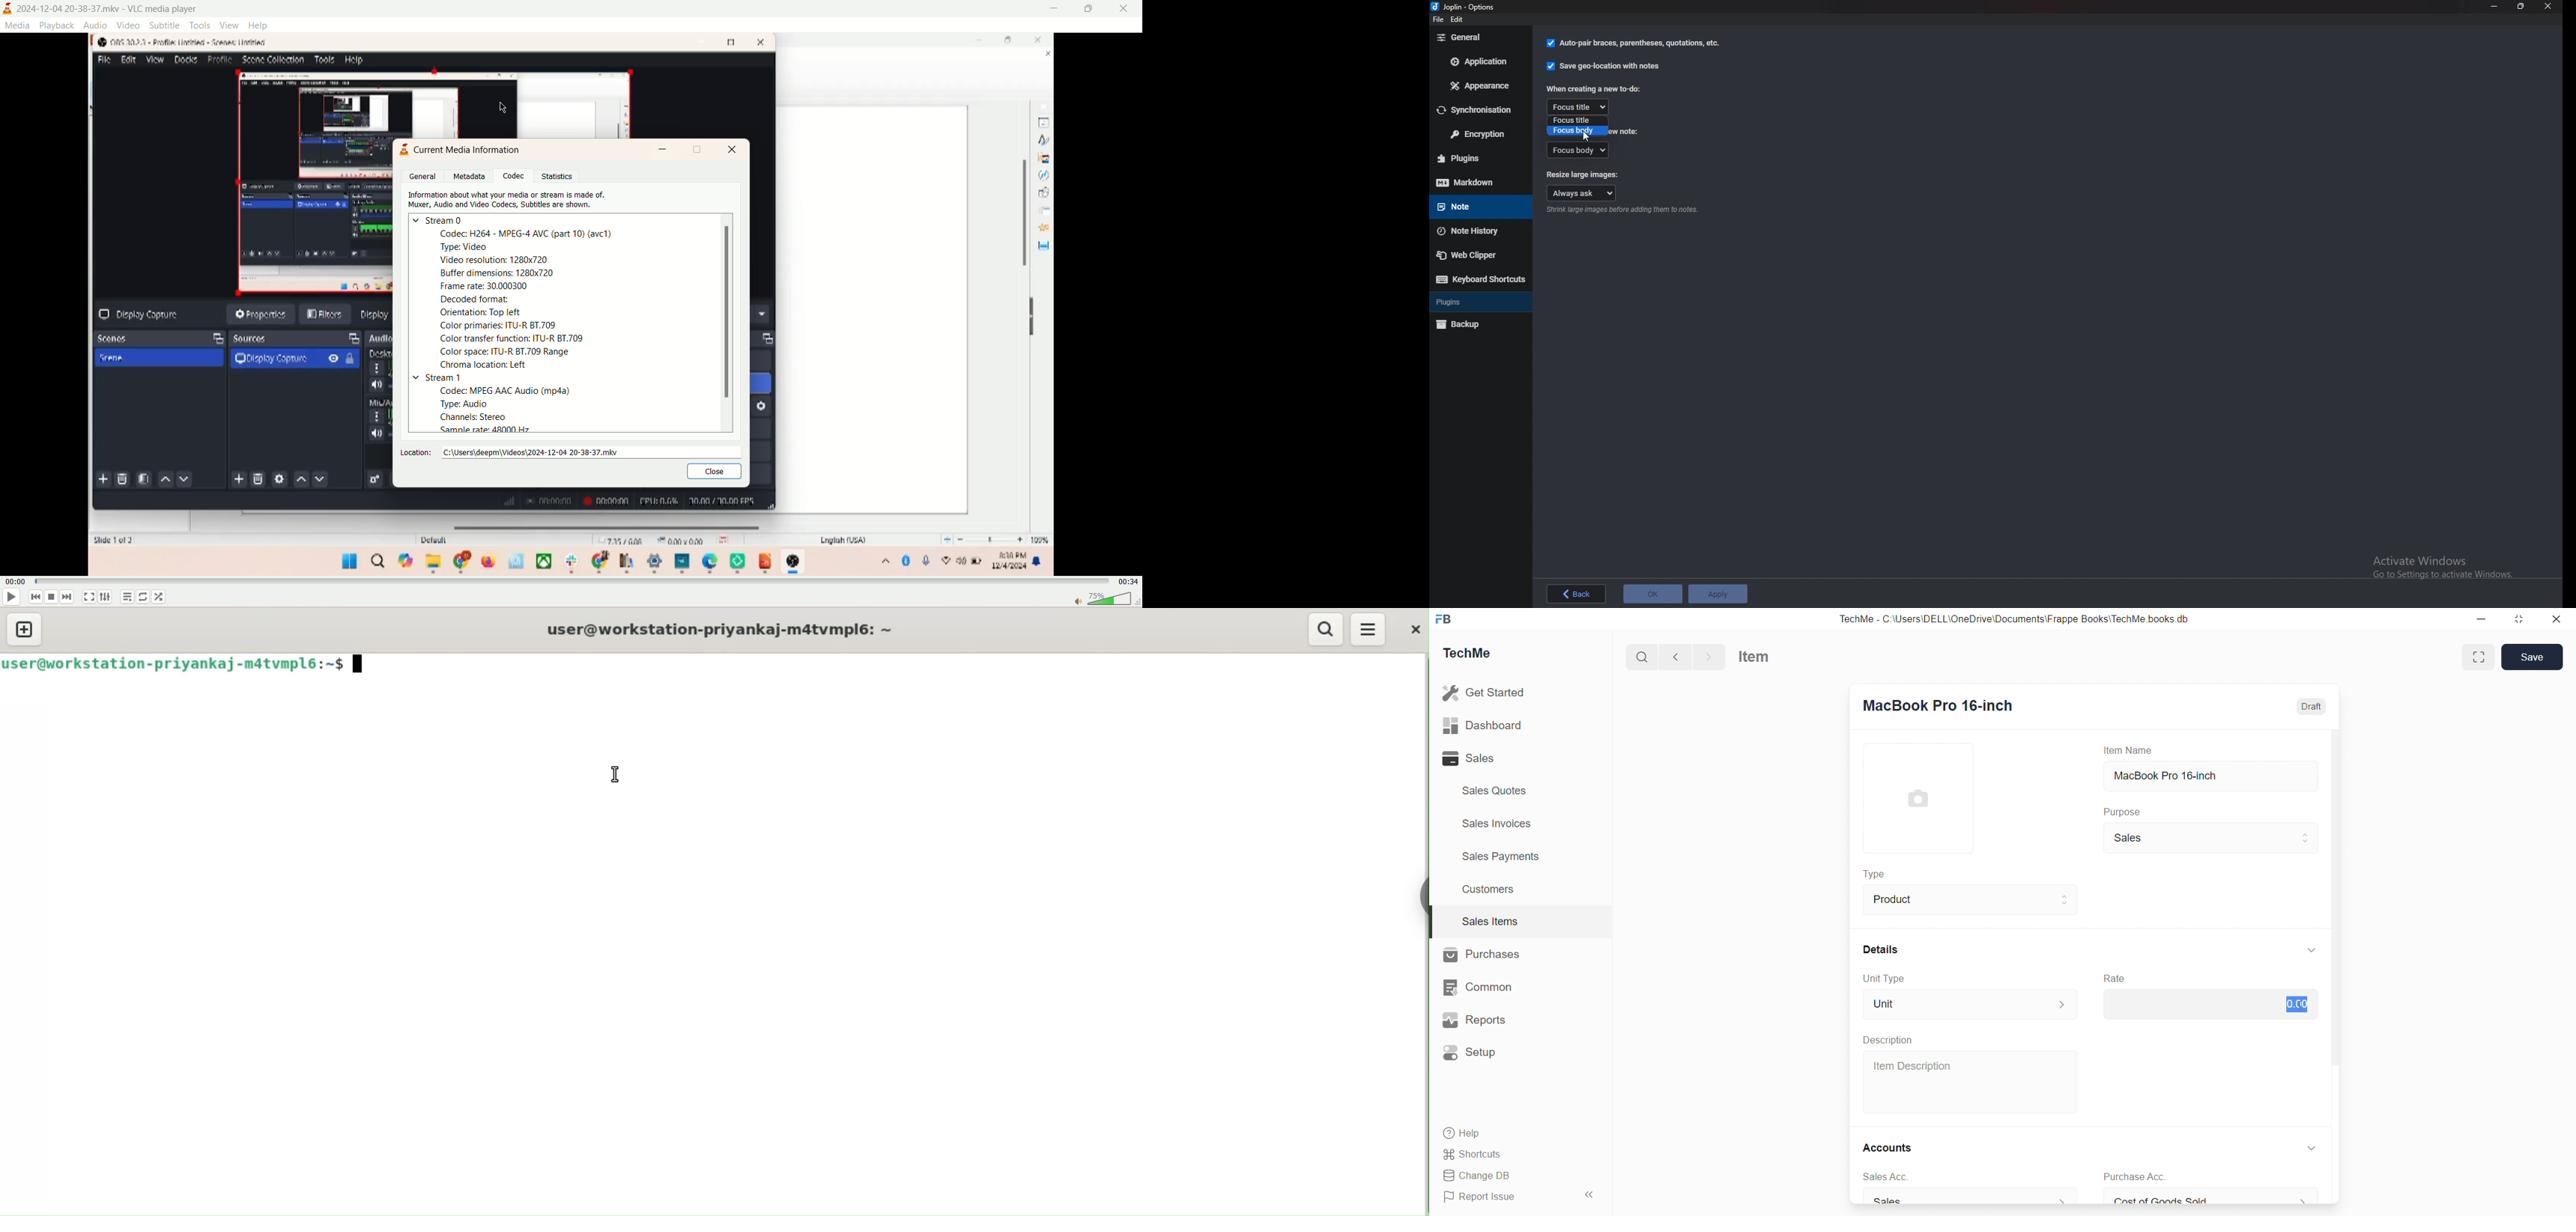  What do you see at coordinates (1884, 979) in the screenshot?
I see `Unit Type` at bounding box center [1884, 979].